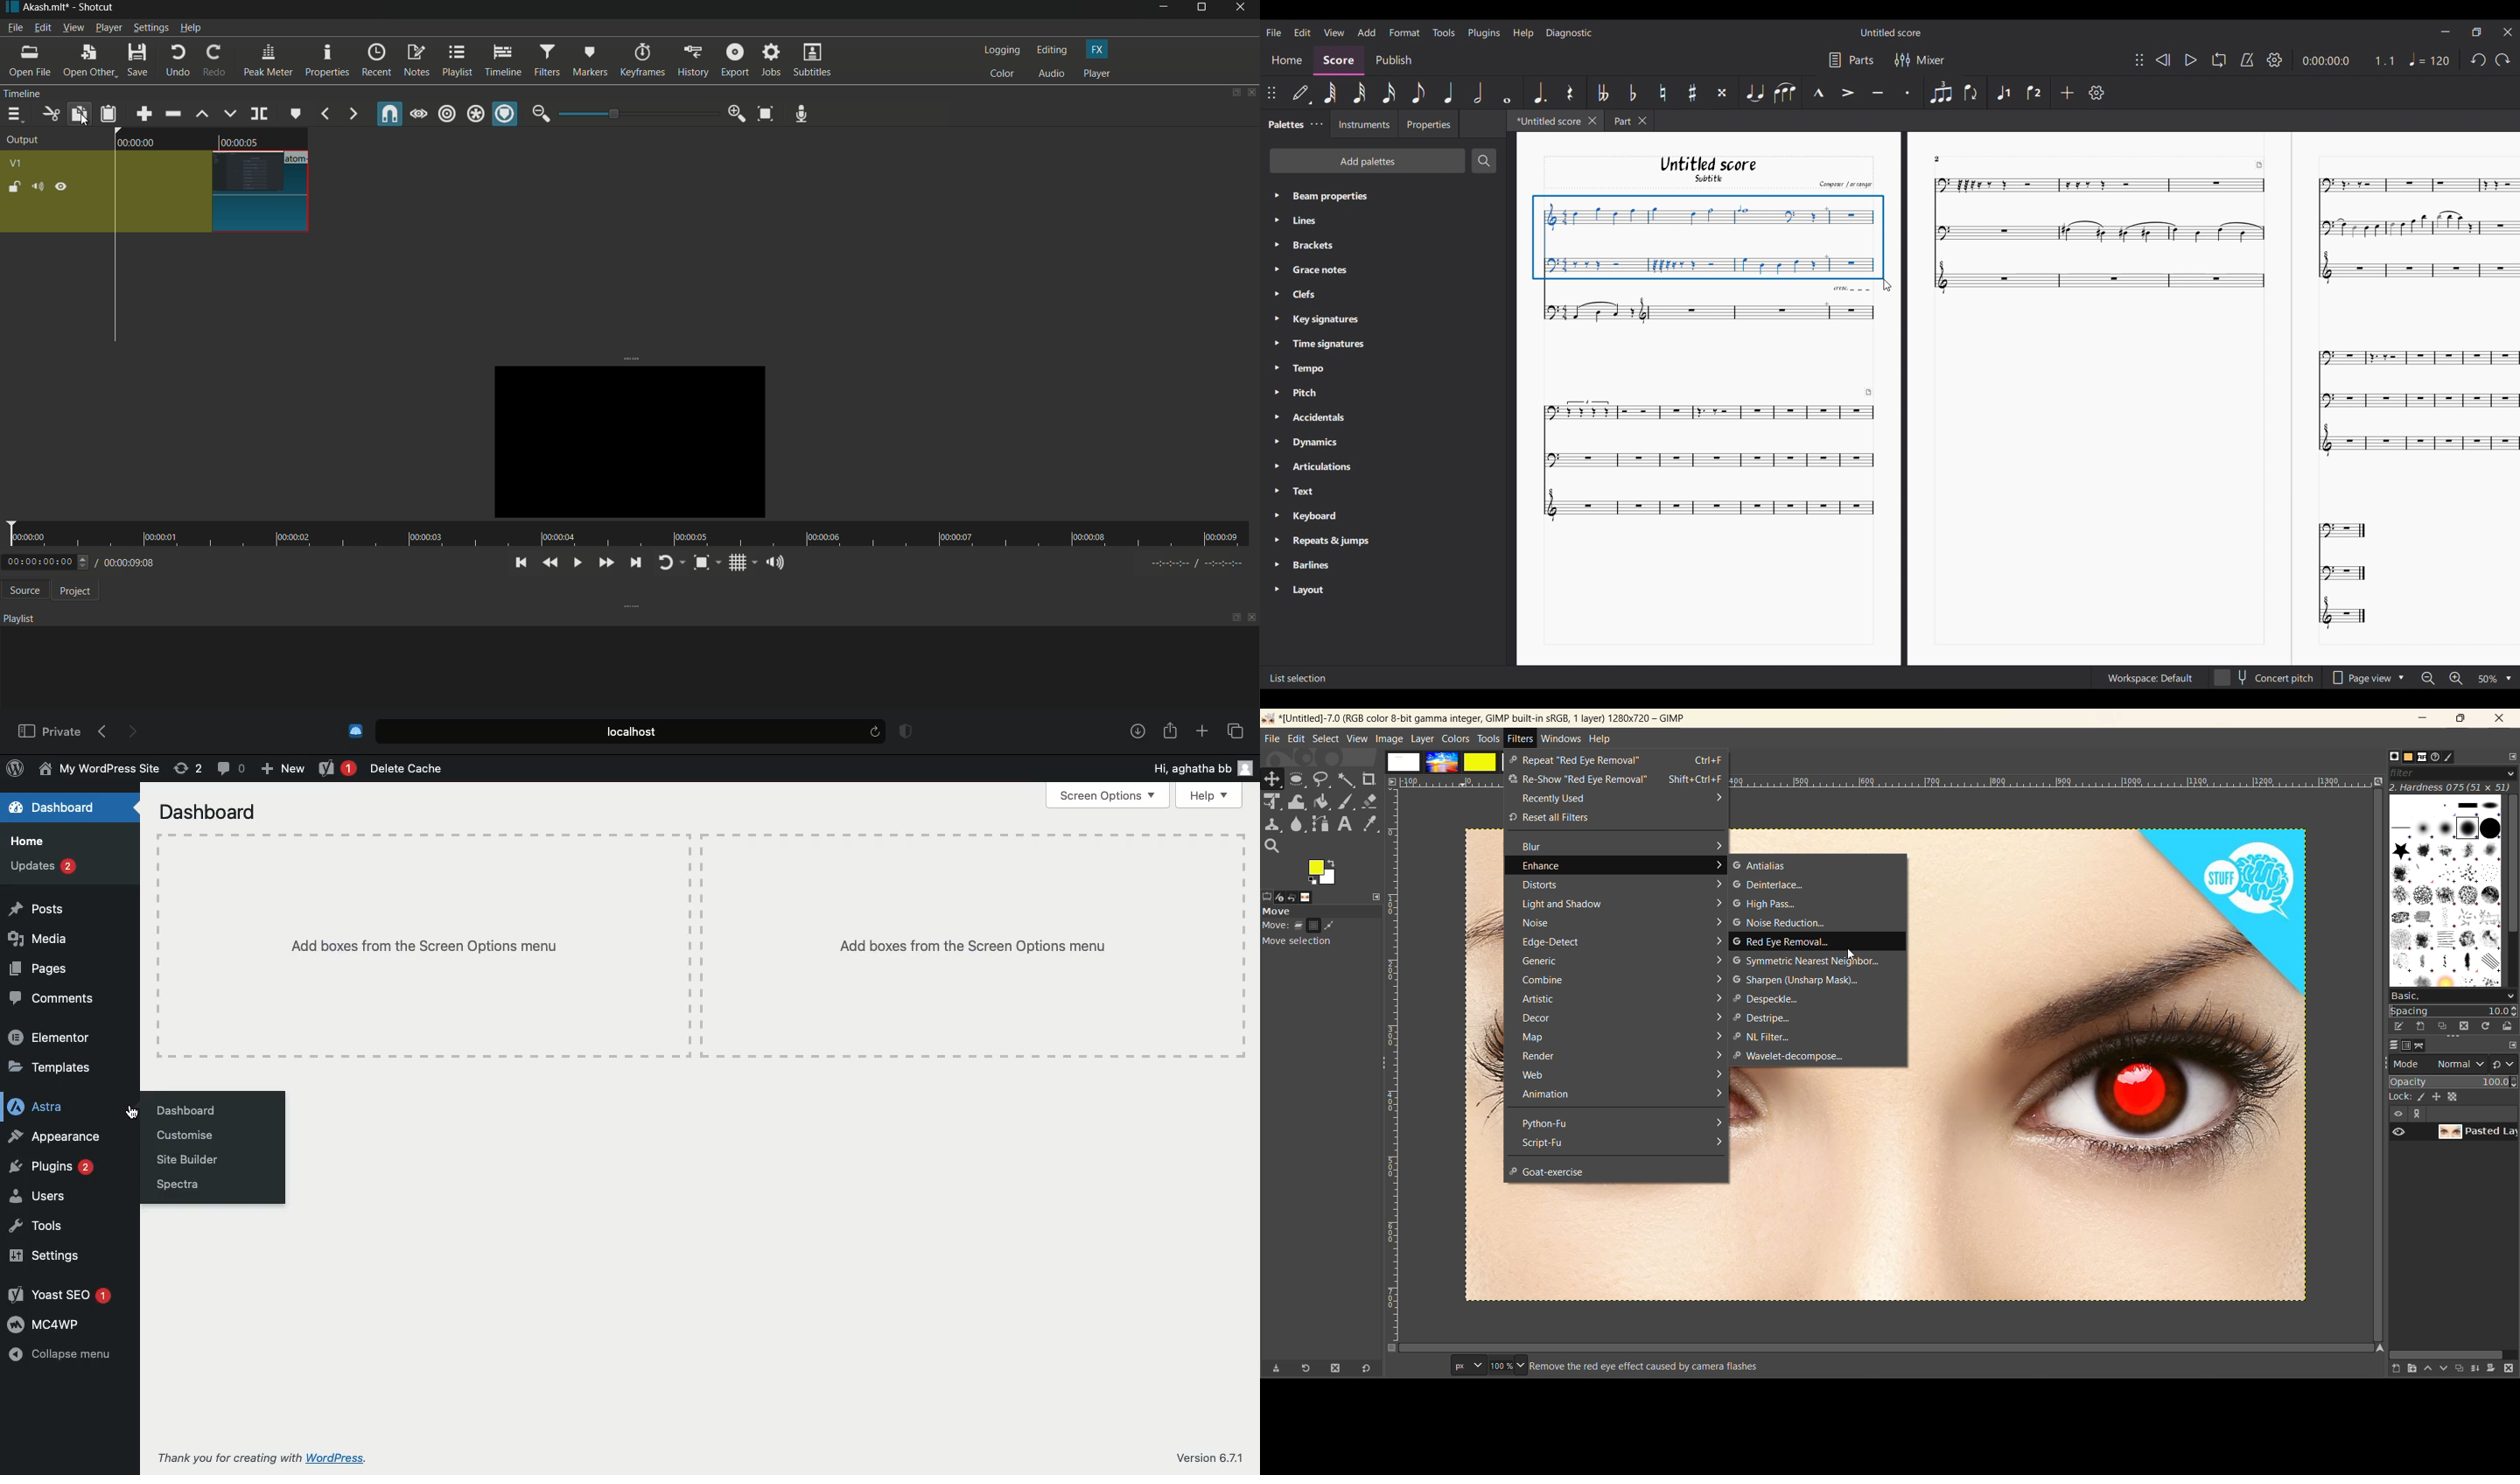  Describe the element at coordinates (1211, 1458) in the screenshot. I see `Version 6.71` at that location.